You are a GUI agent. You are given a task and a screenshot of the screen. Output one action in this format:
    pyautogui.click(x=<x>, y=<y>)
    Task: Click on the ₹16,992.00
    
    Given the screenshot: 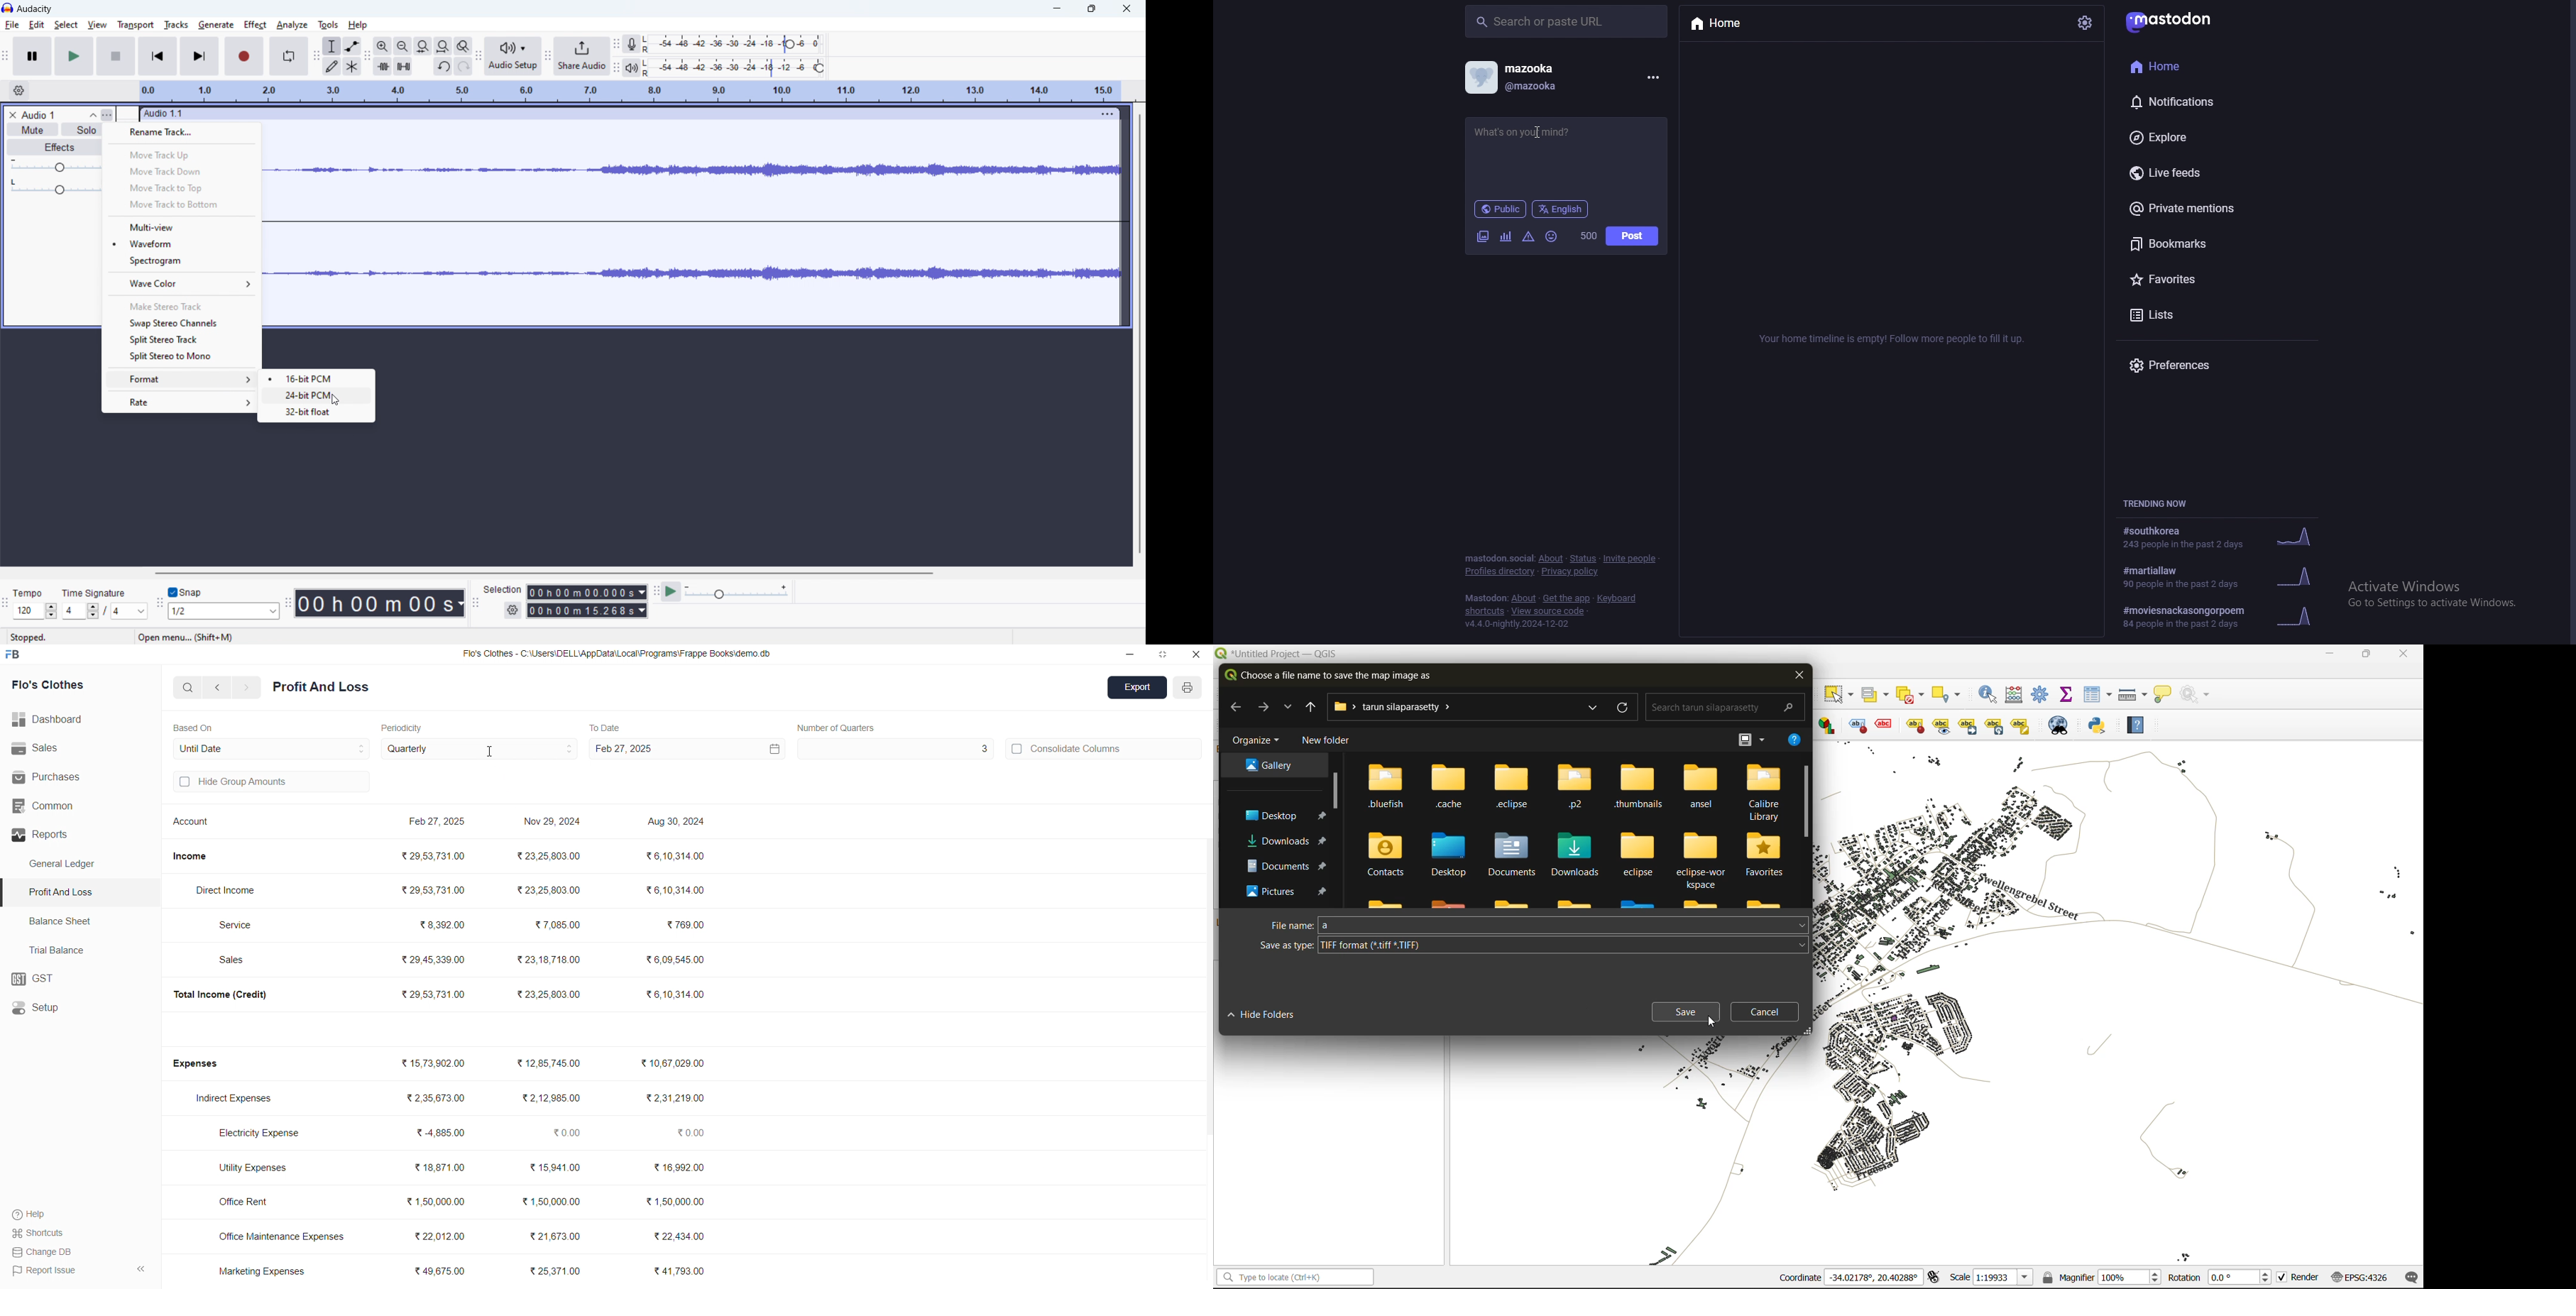 What is the action you would take?
    pyautogui.click(x=680, y=1168)
    